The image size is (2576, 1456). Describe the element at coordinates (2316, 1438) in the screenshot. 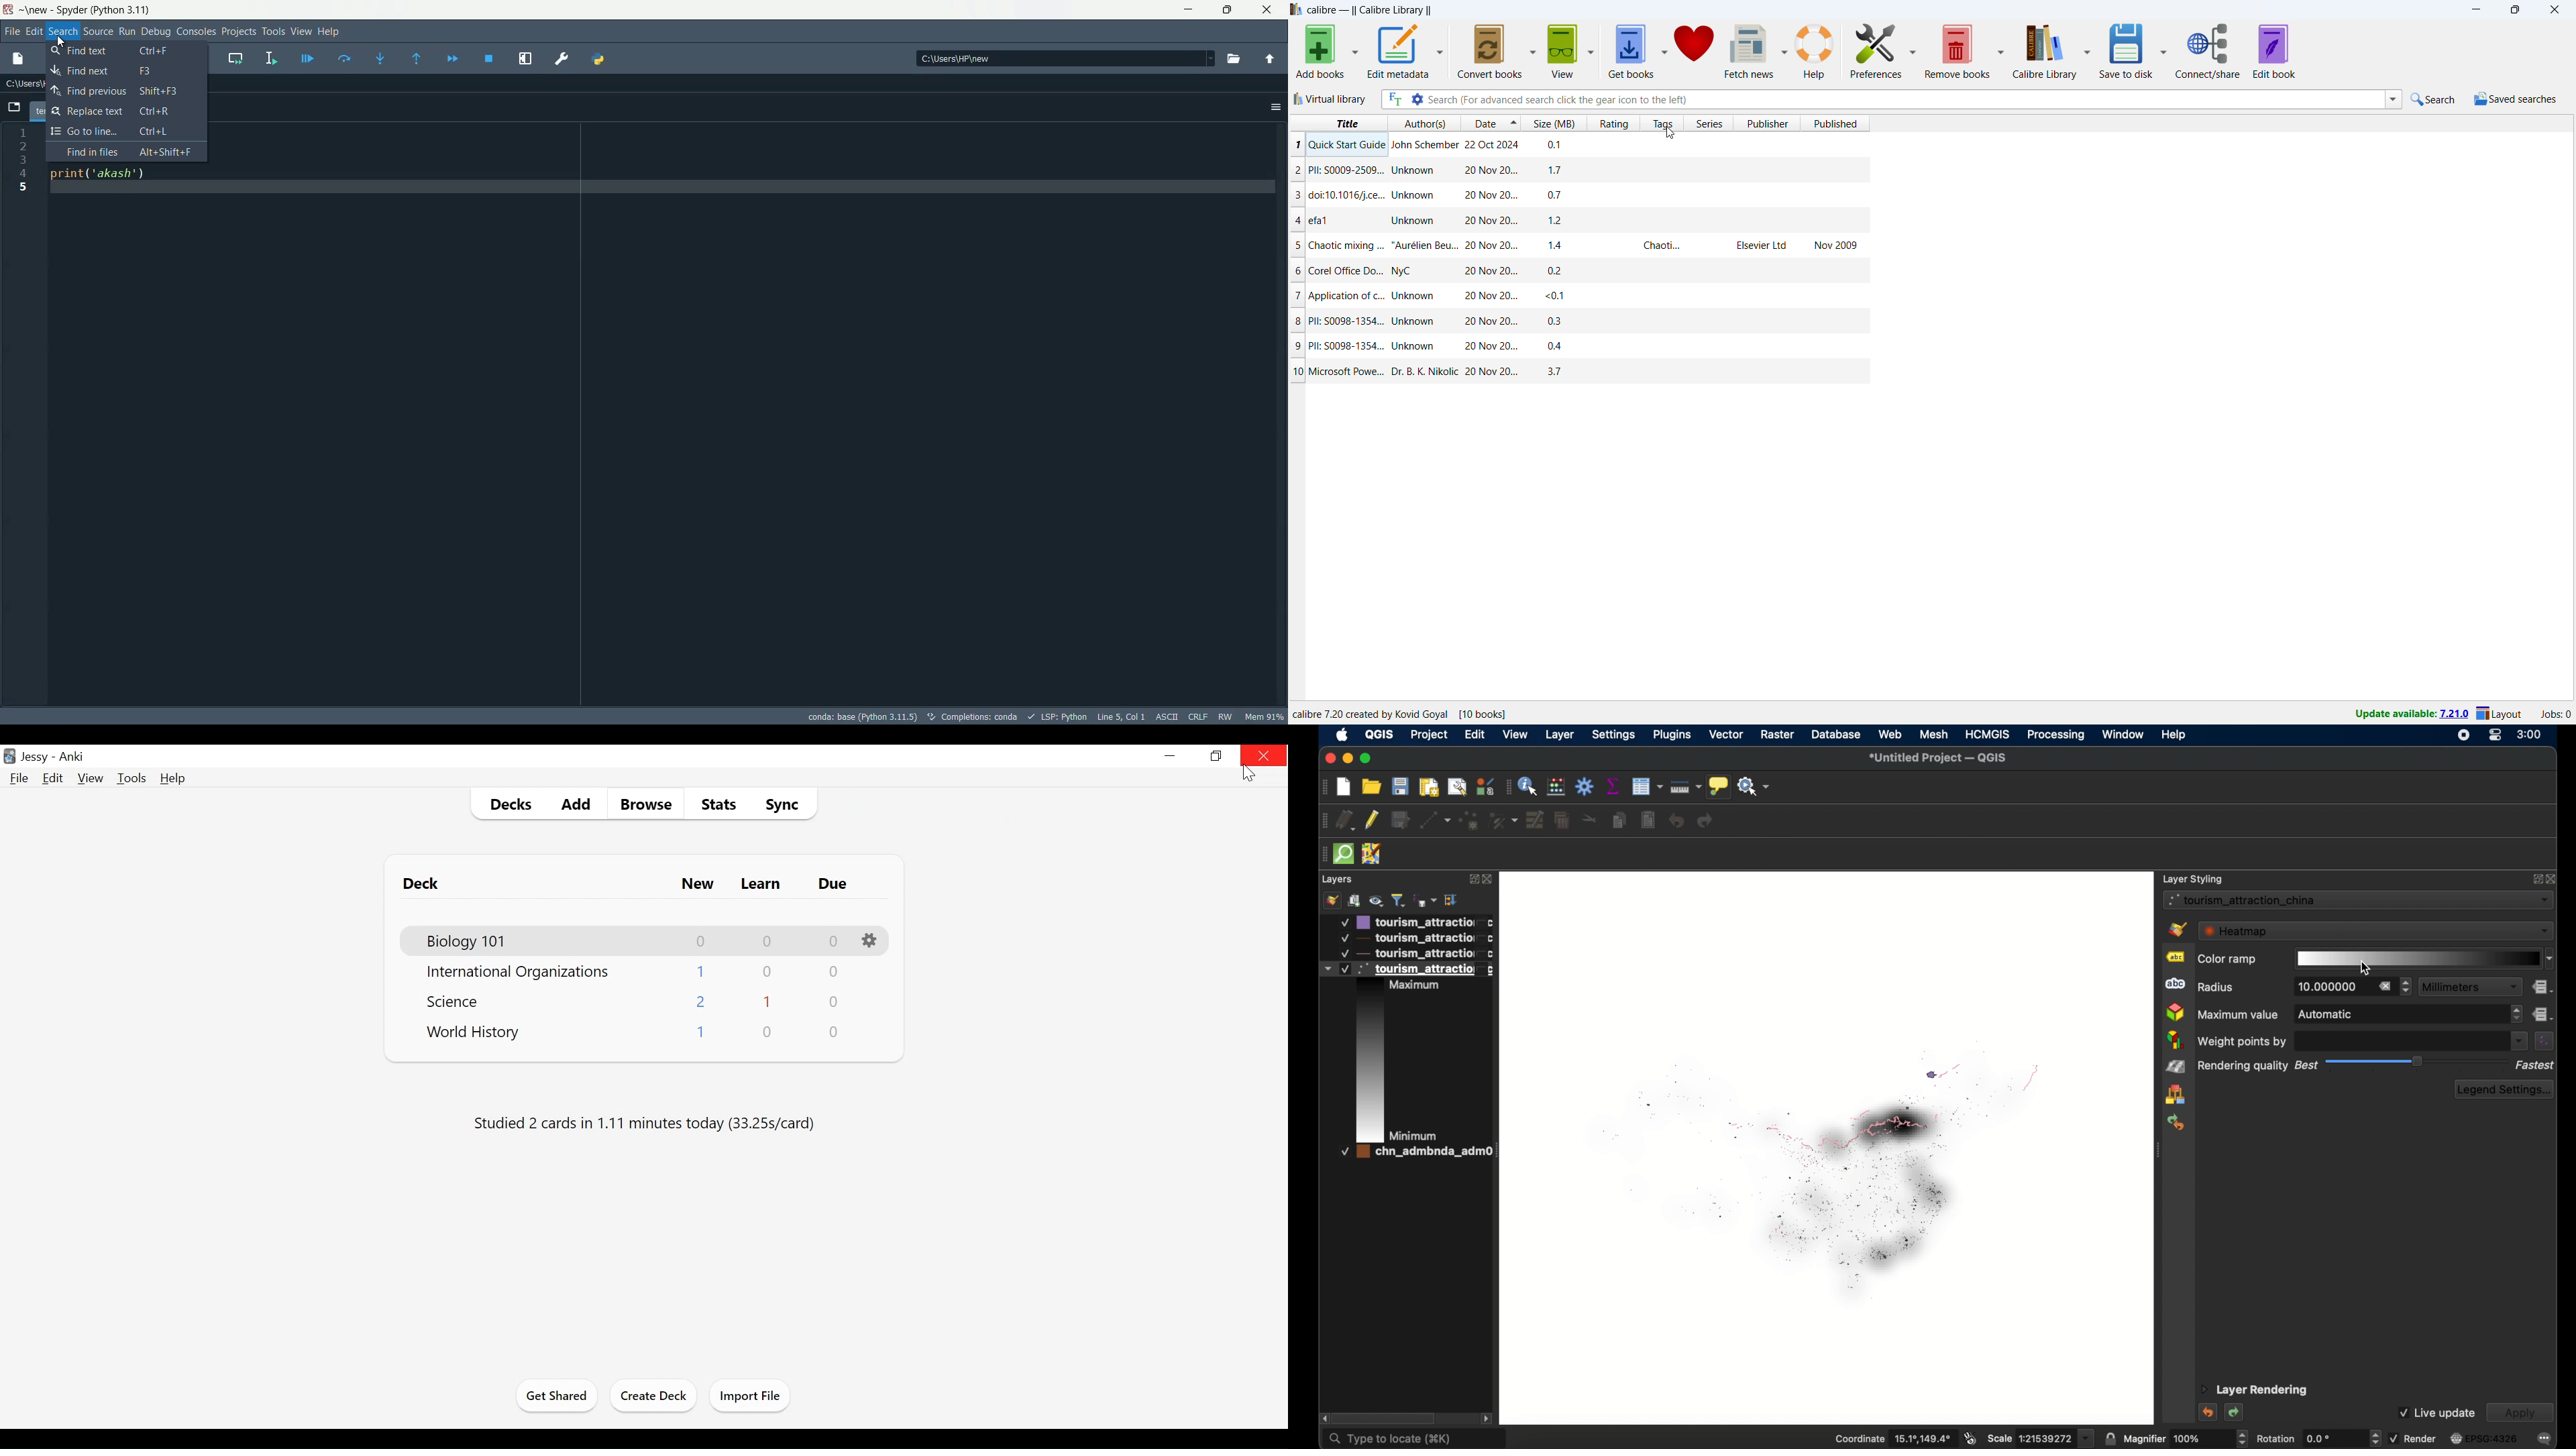

I see `rotation` at that location.